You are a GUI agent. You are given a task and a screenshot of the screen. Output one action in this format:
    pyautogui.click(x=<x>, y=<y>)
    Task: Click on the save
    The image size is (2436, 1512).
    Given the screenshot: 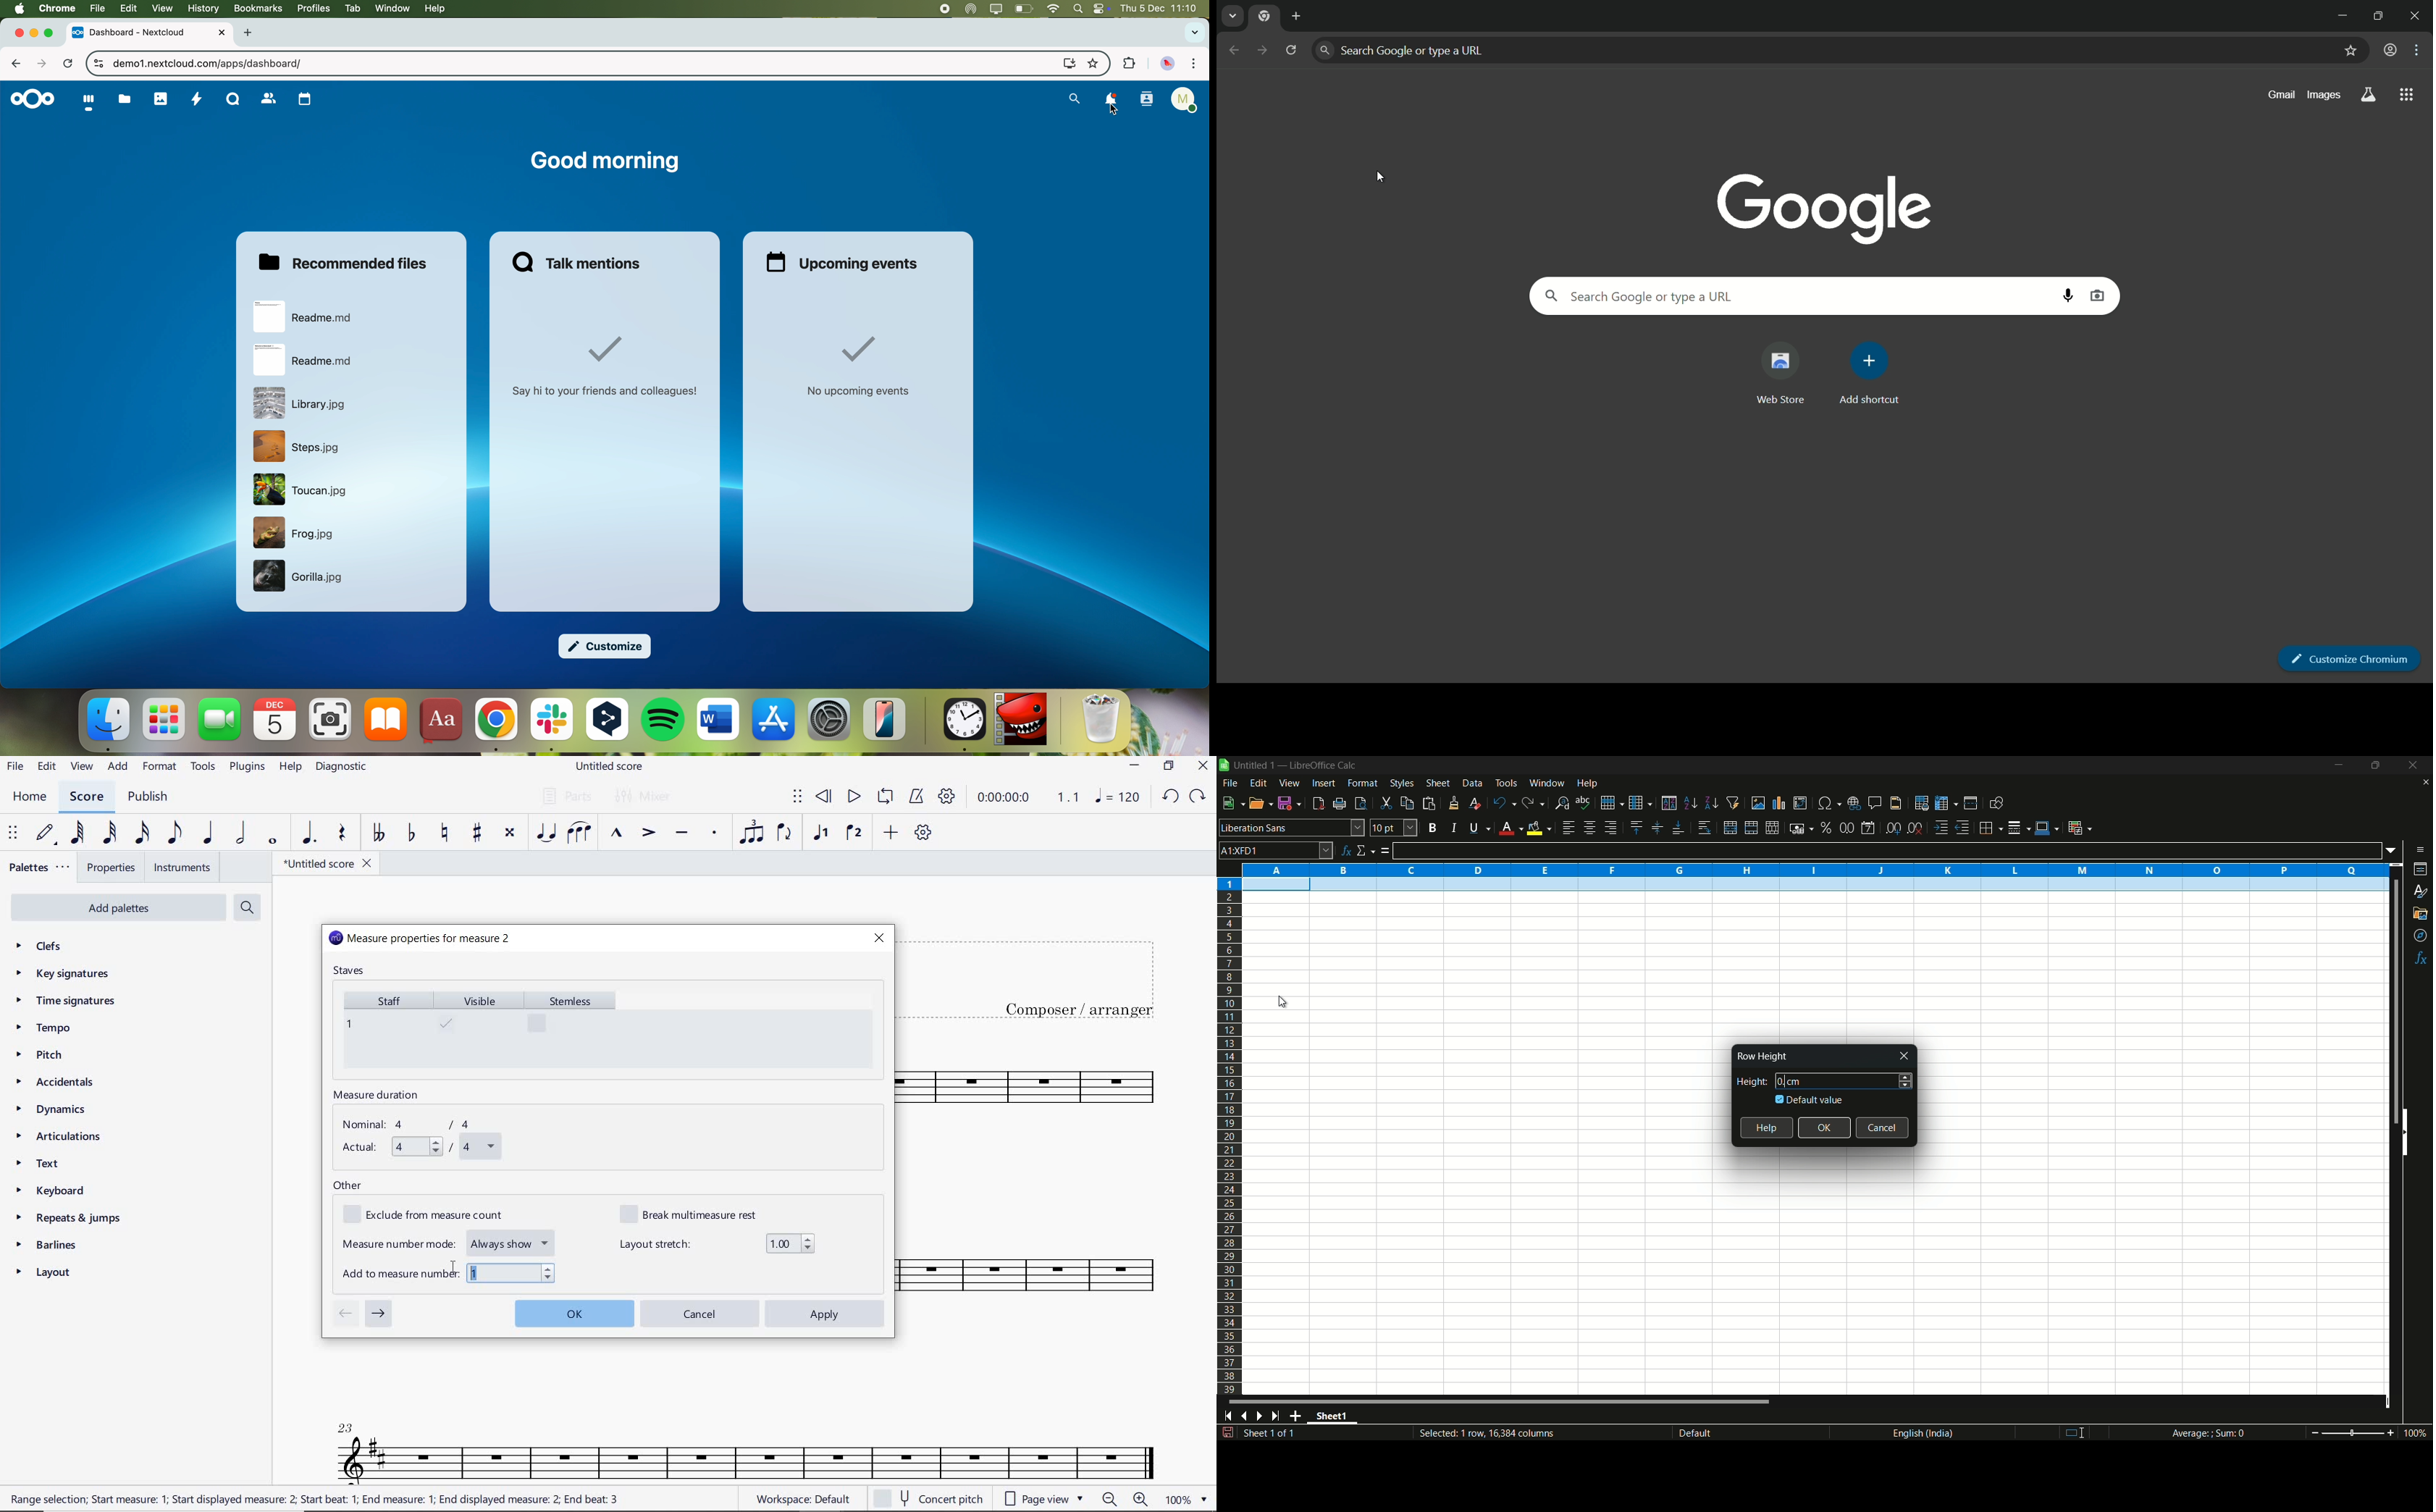 What is the action you would take?
    pyautogui.click(x=1227, y=1433)
    